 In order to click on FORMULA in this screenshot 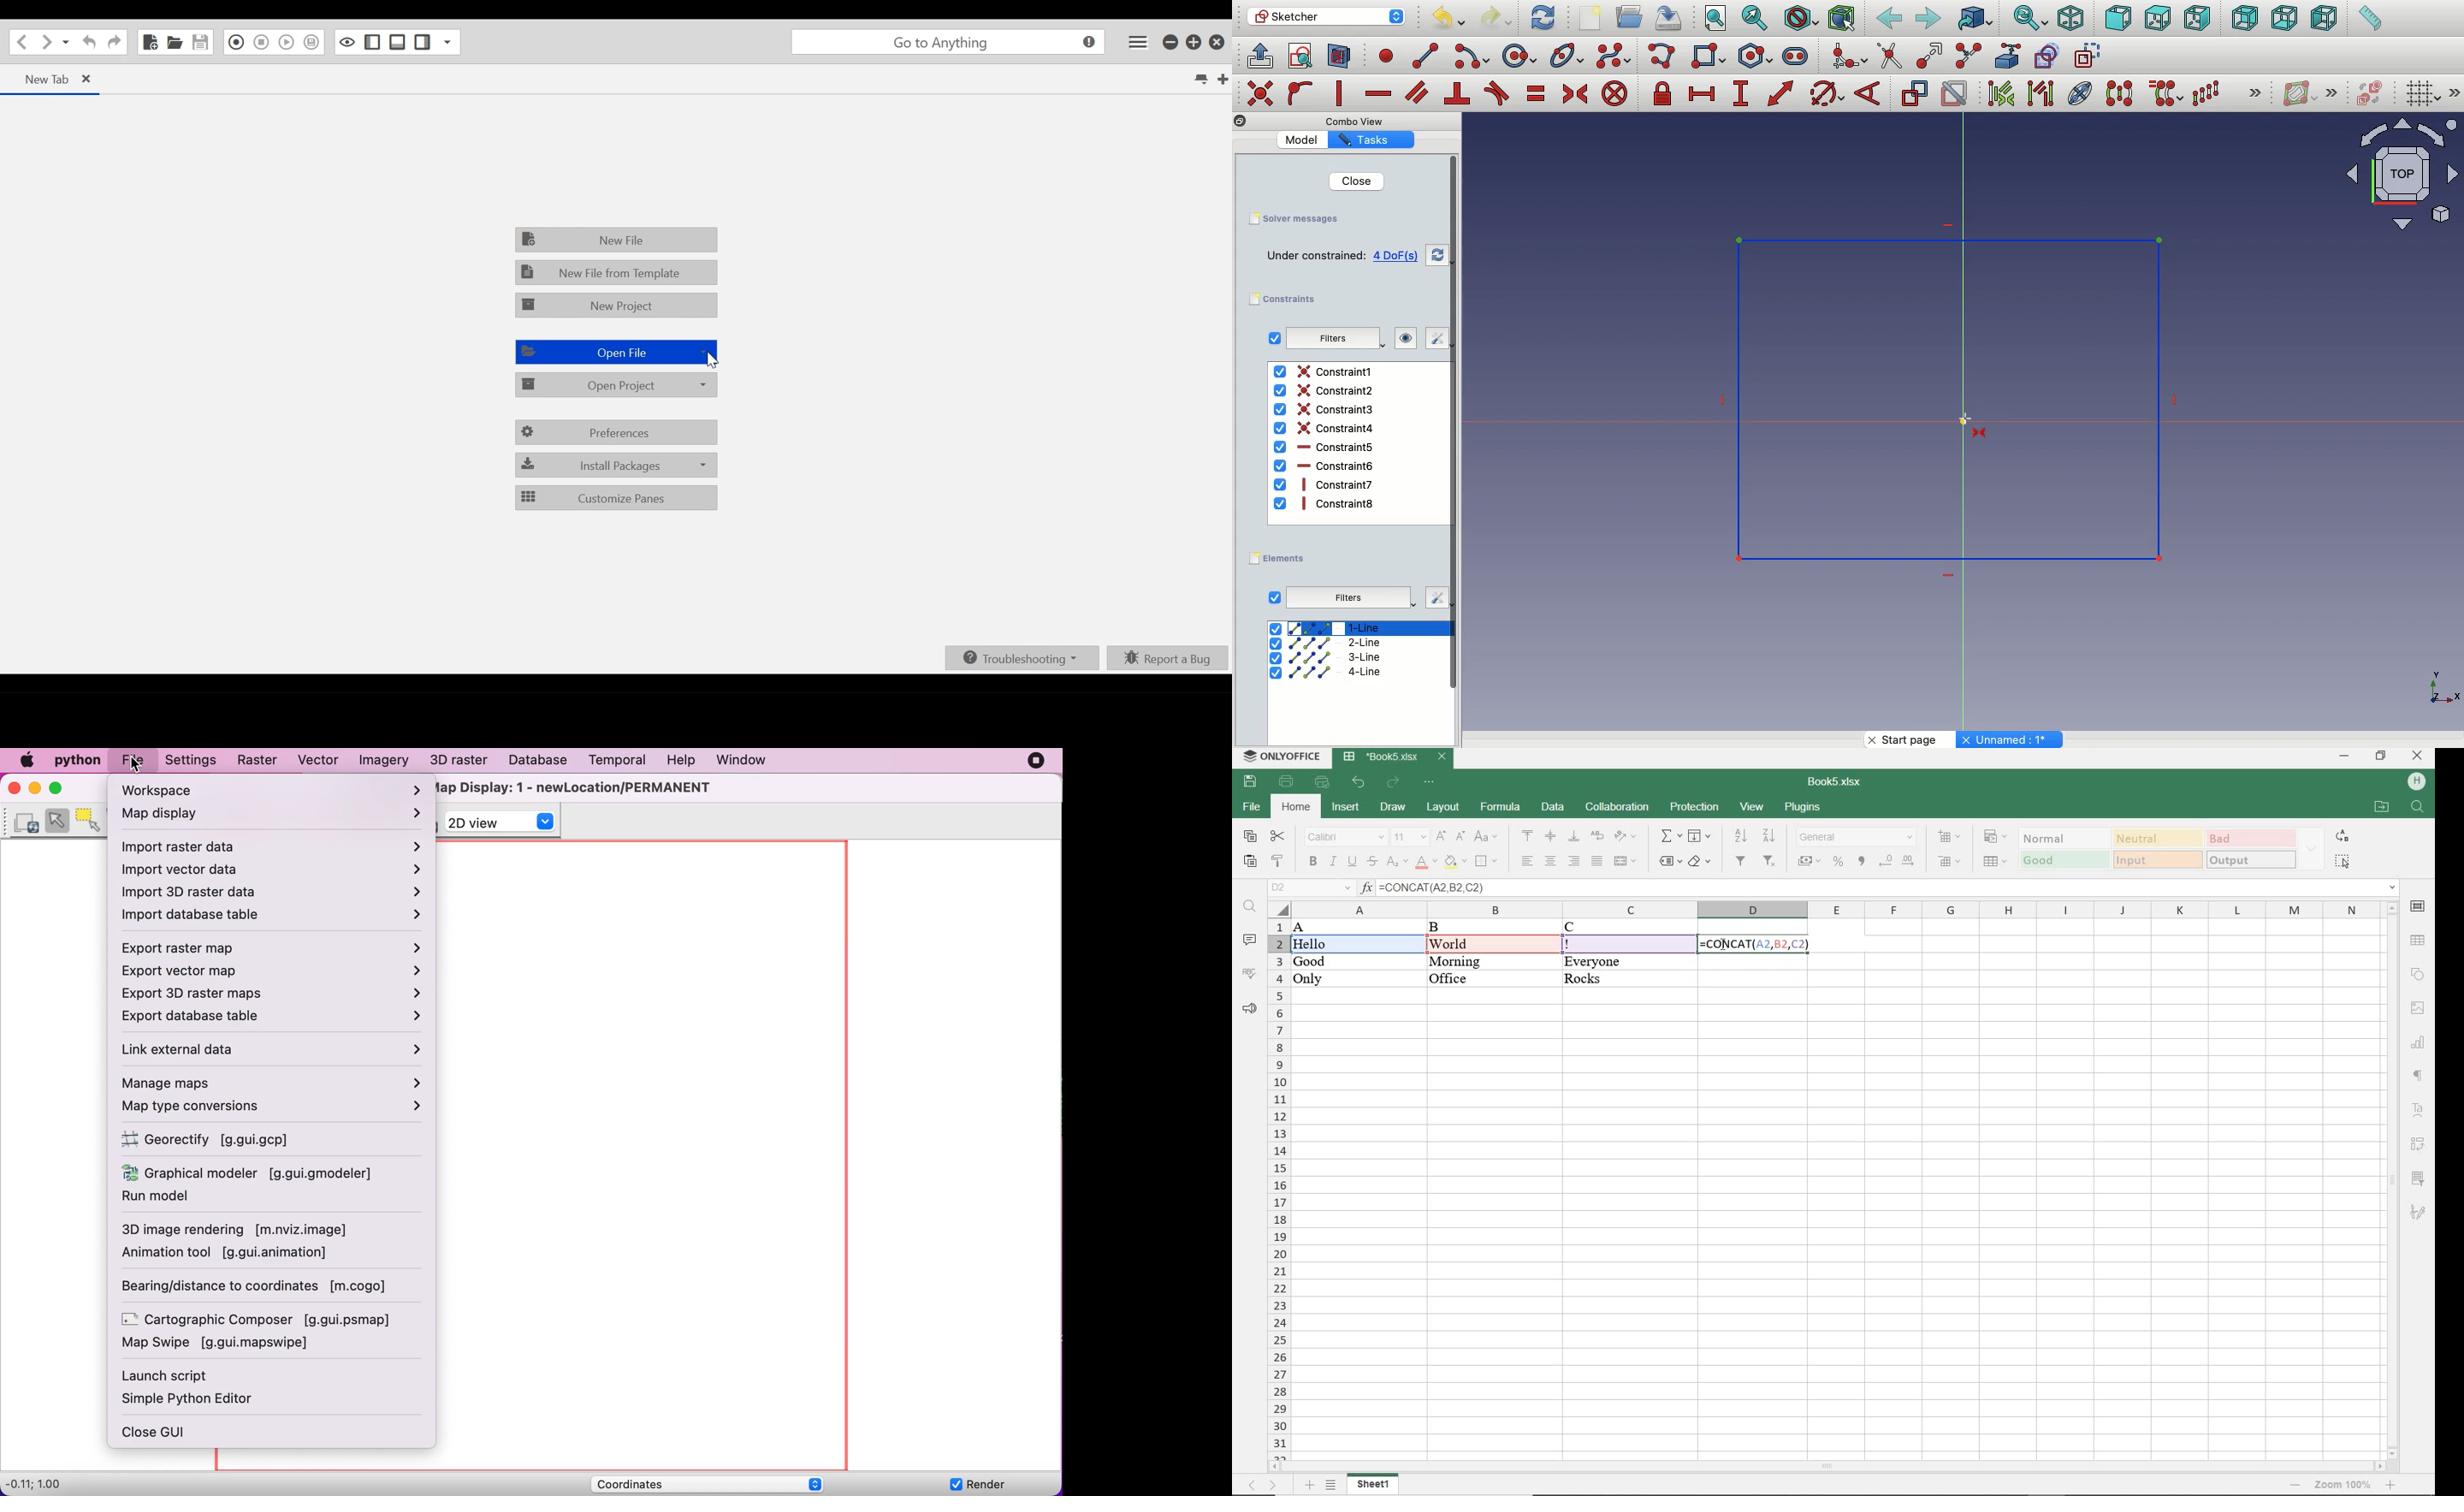, I will do `click(1754, 944)`.